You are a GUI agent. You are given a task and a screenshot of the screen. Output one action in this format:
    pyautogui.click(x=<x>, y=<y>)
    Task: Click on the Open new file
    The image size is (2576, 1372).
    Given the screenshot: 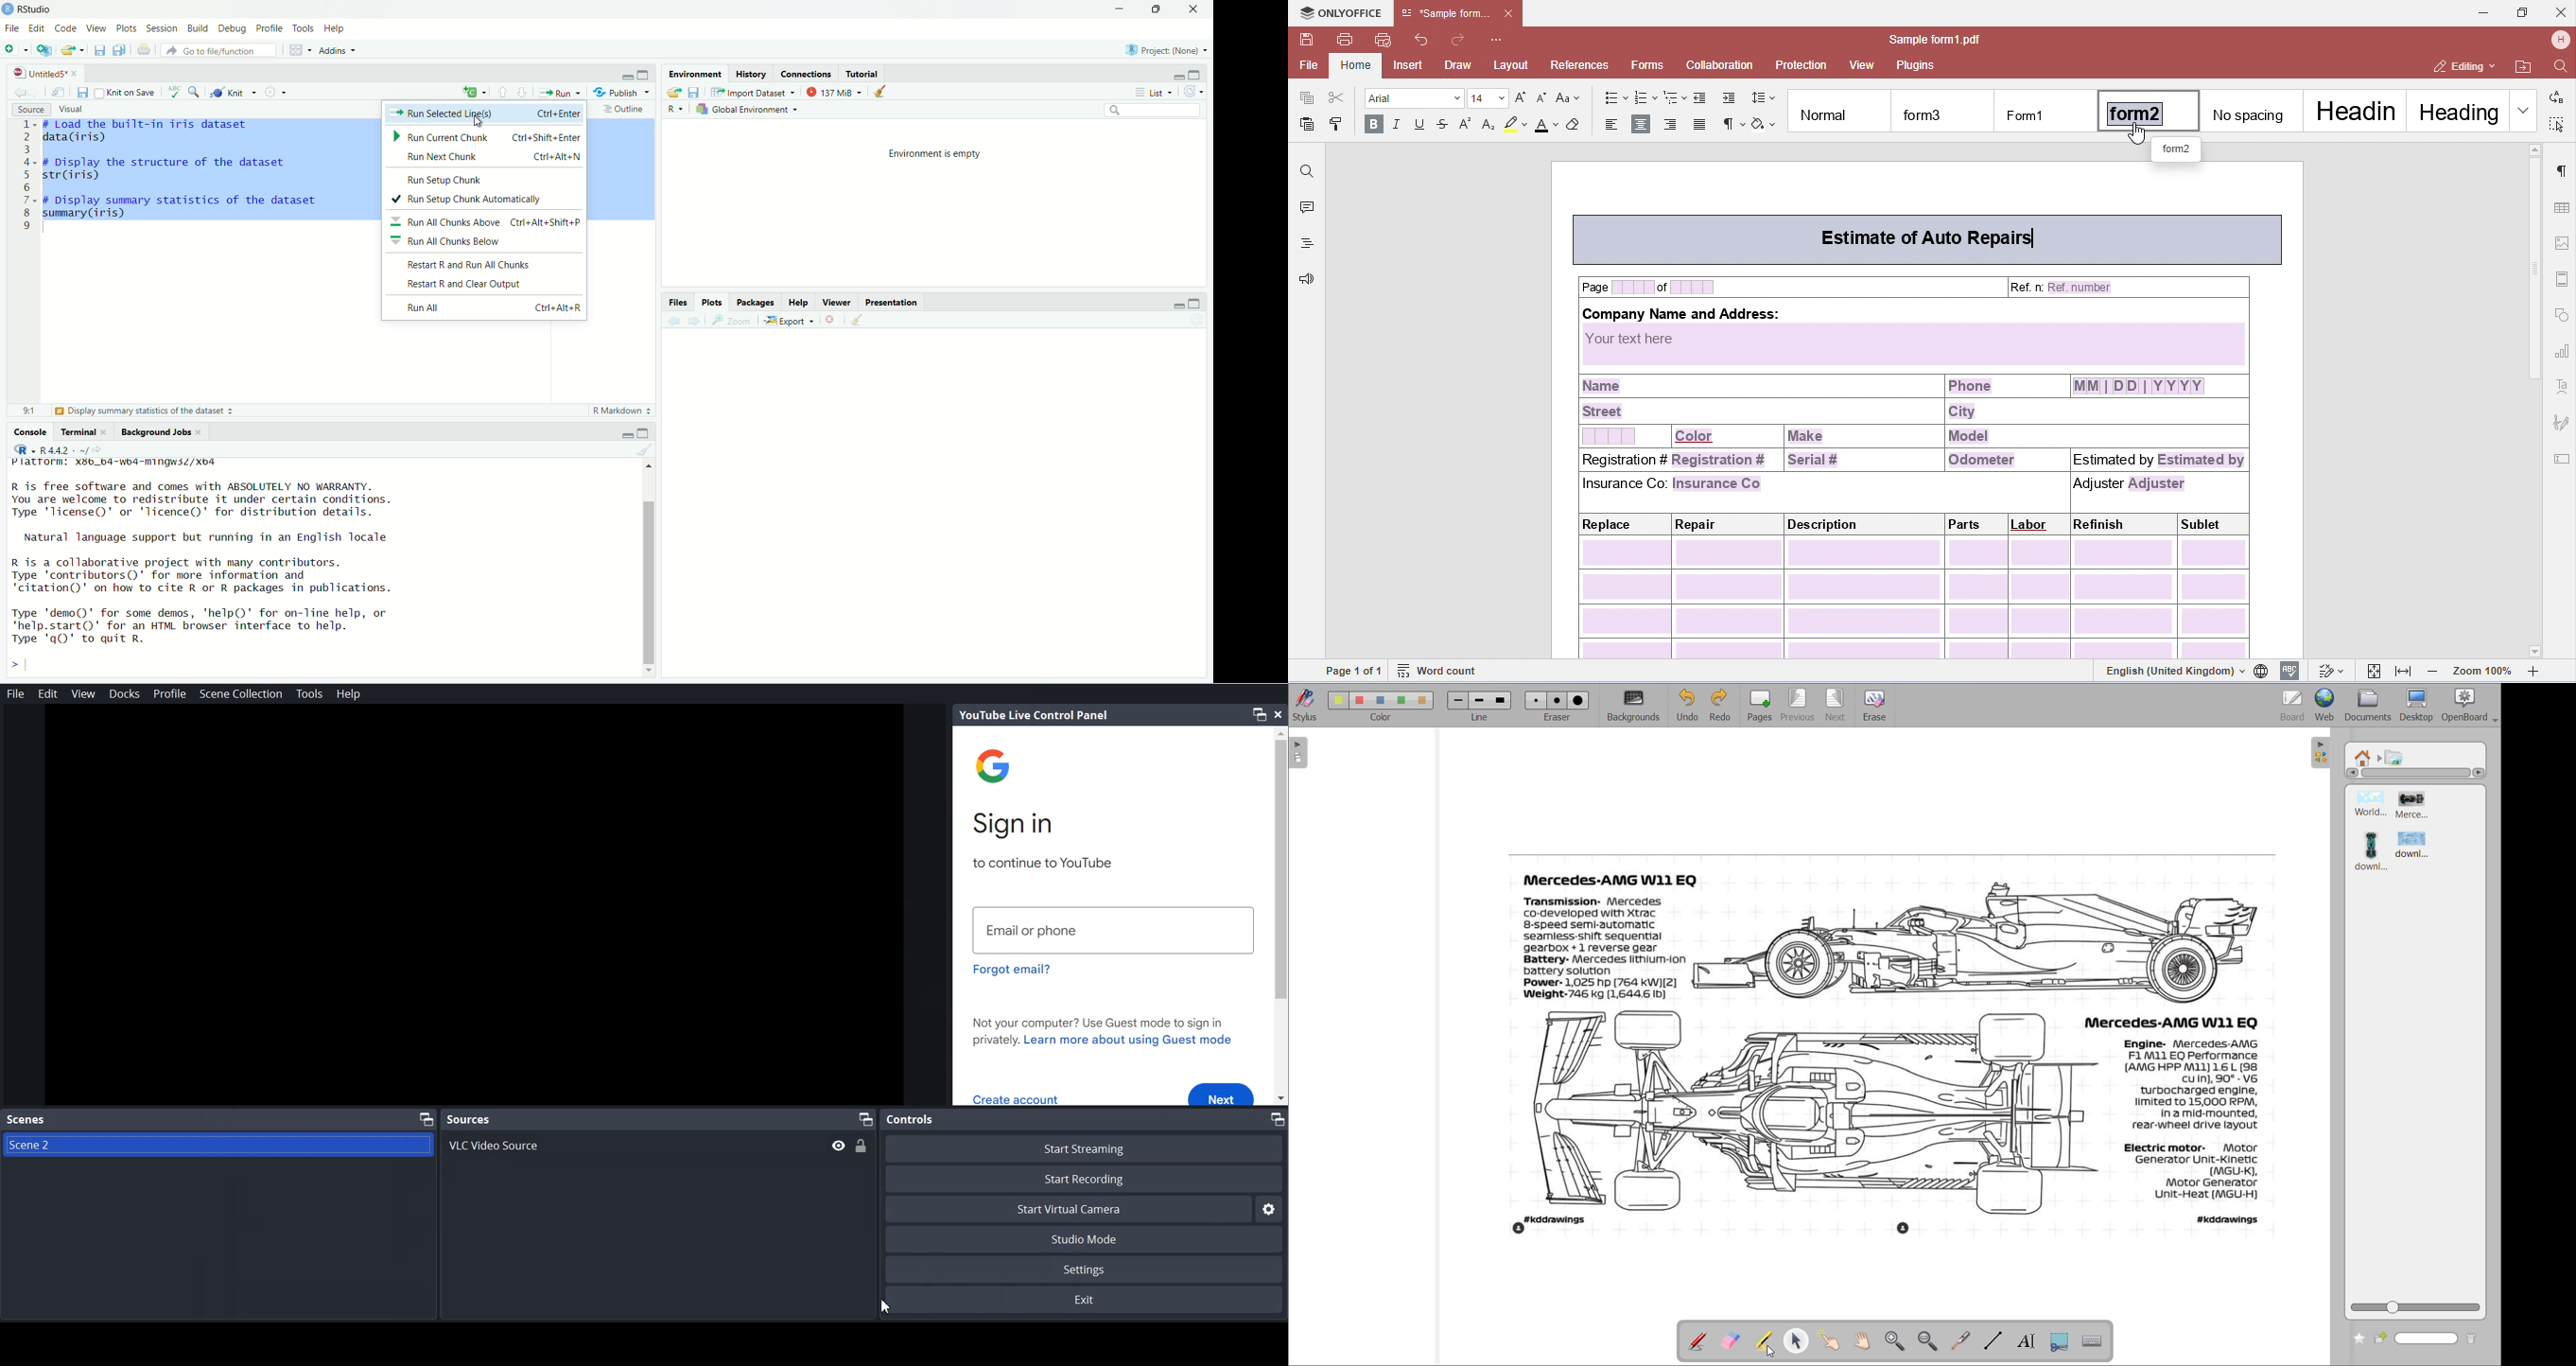 What is the action you would take?
    pyautogui.click(x=16, y=49)
    